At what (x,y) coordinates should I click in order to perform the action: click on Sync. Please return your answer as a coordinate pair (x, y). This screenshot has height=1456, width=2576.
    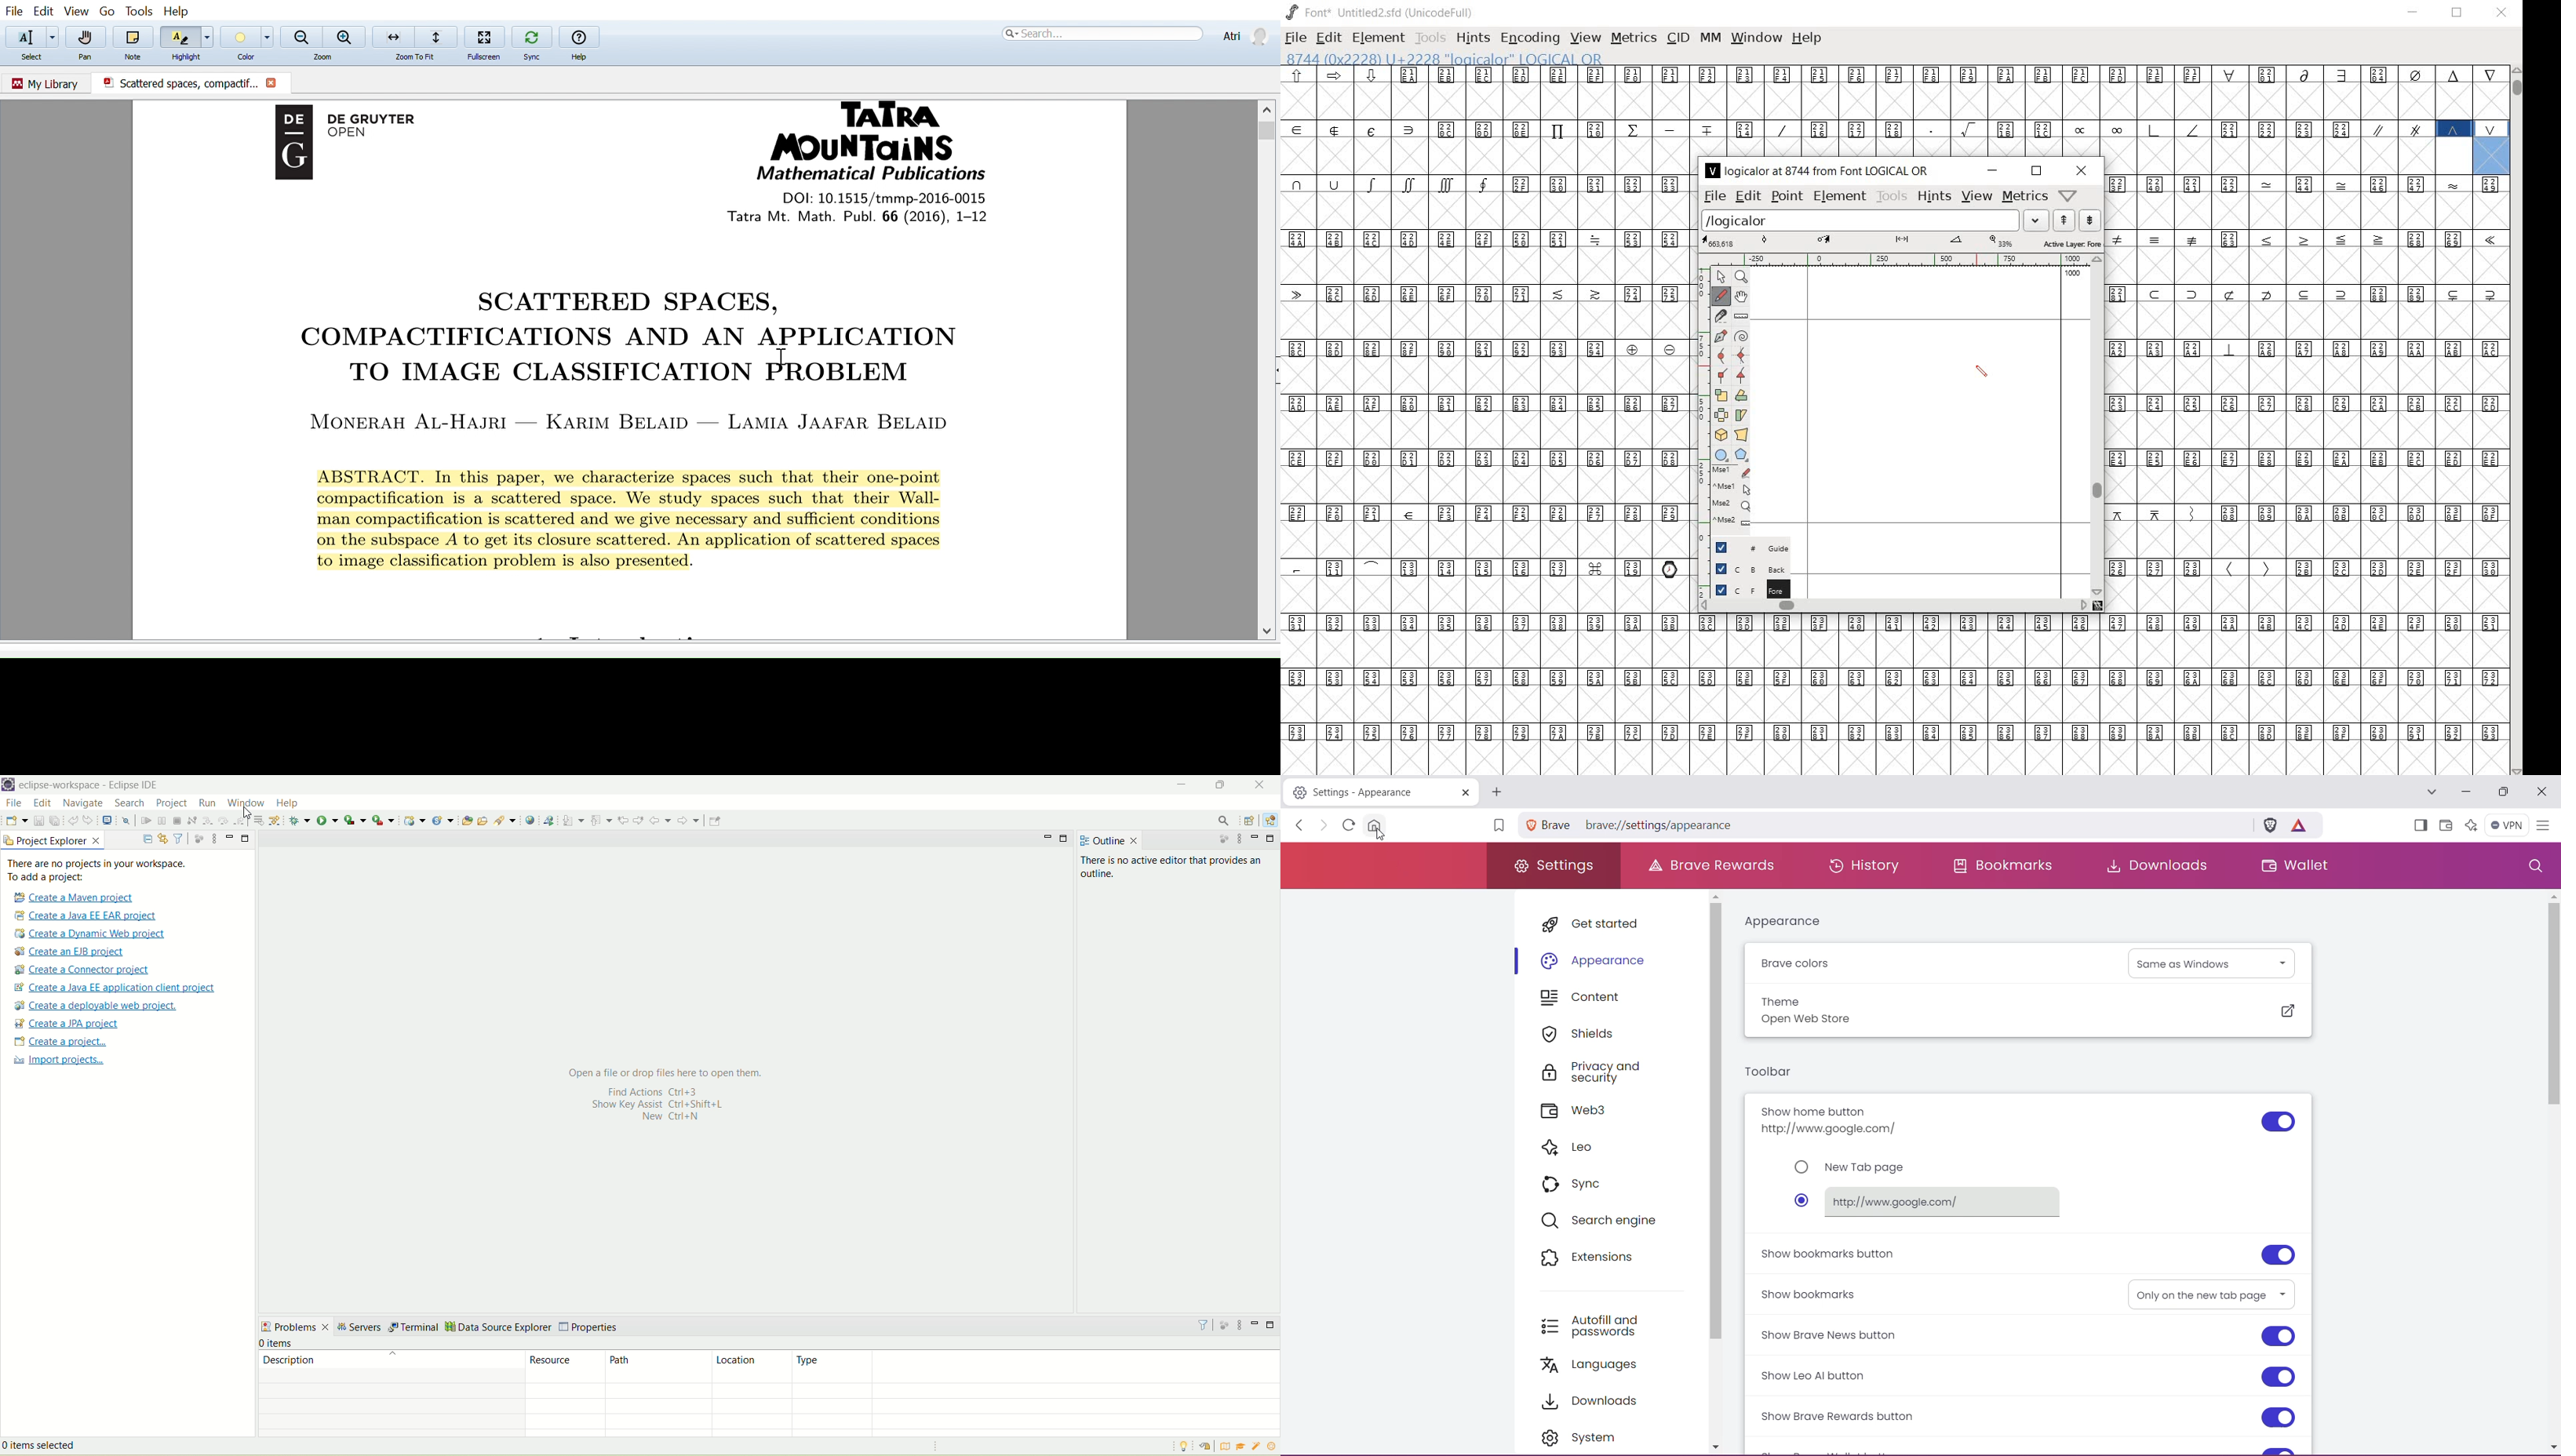
    Looking at the image, I should click on (532, 35).